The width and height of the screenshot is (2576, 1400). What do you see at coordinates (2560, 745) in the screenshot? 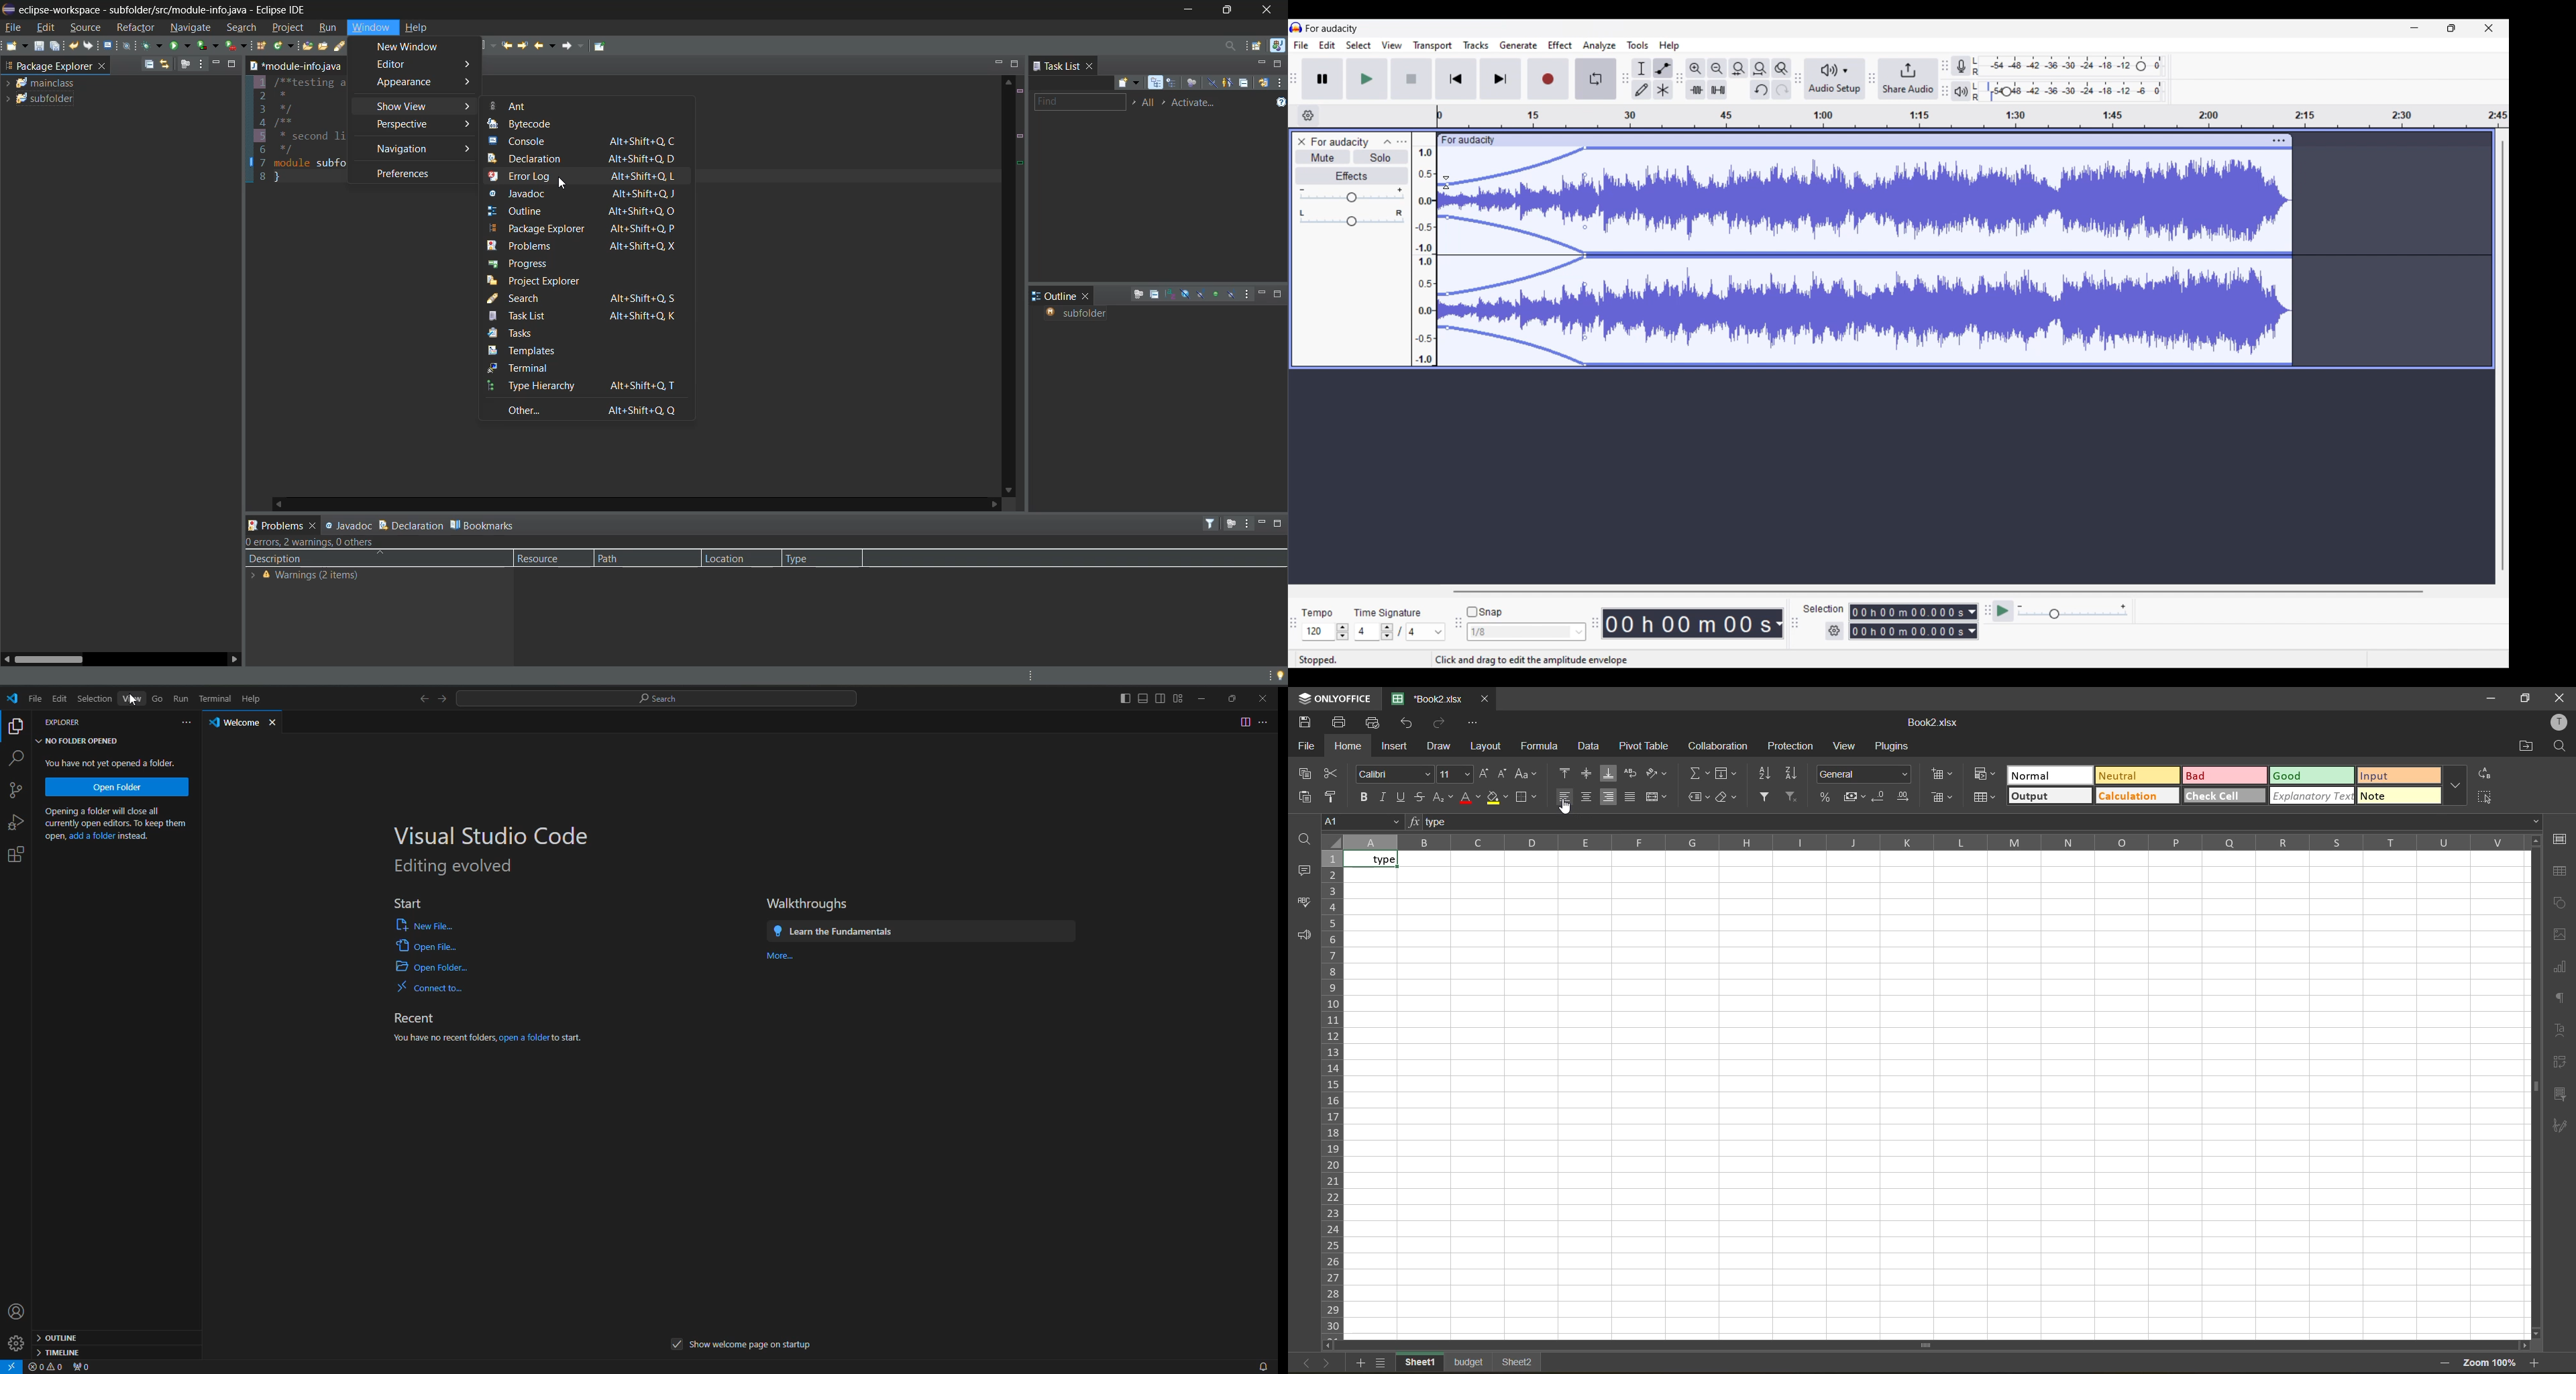
I see `find` at bounding box center [2560, 745].